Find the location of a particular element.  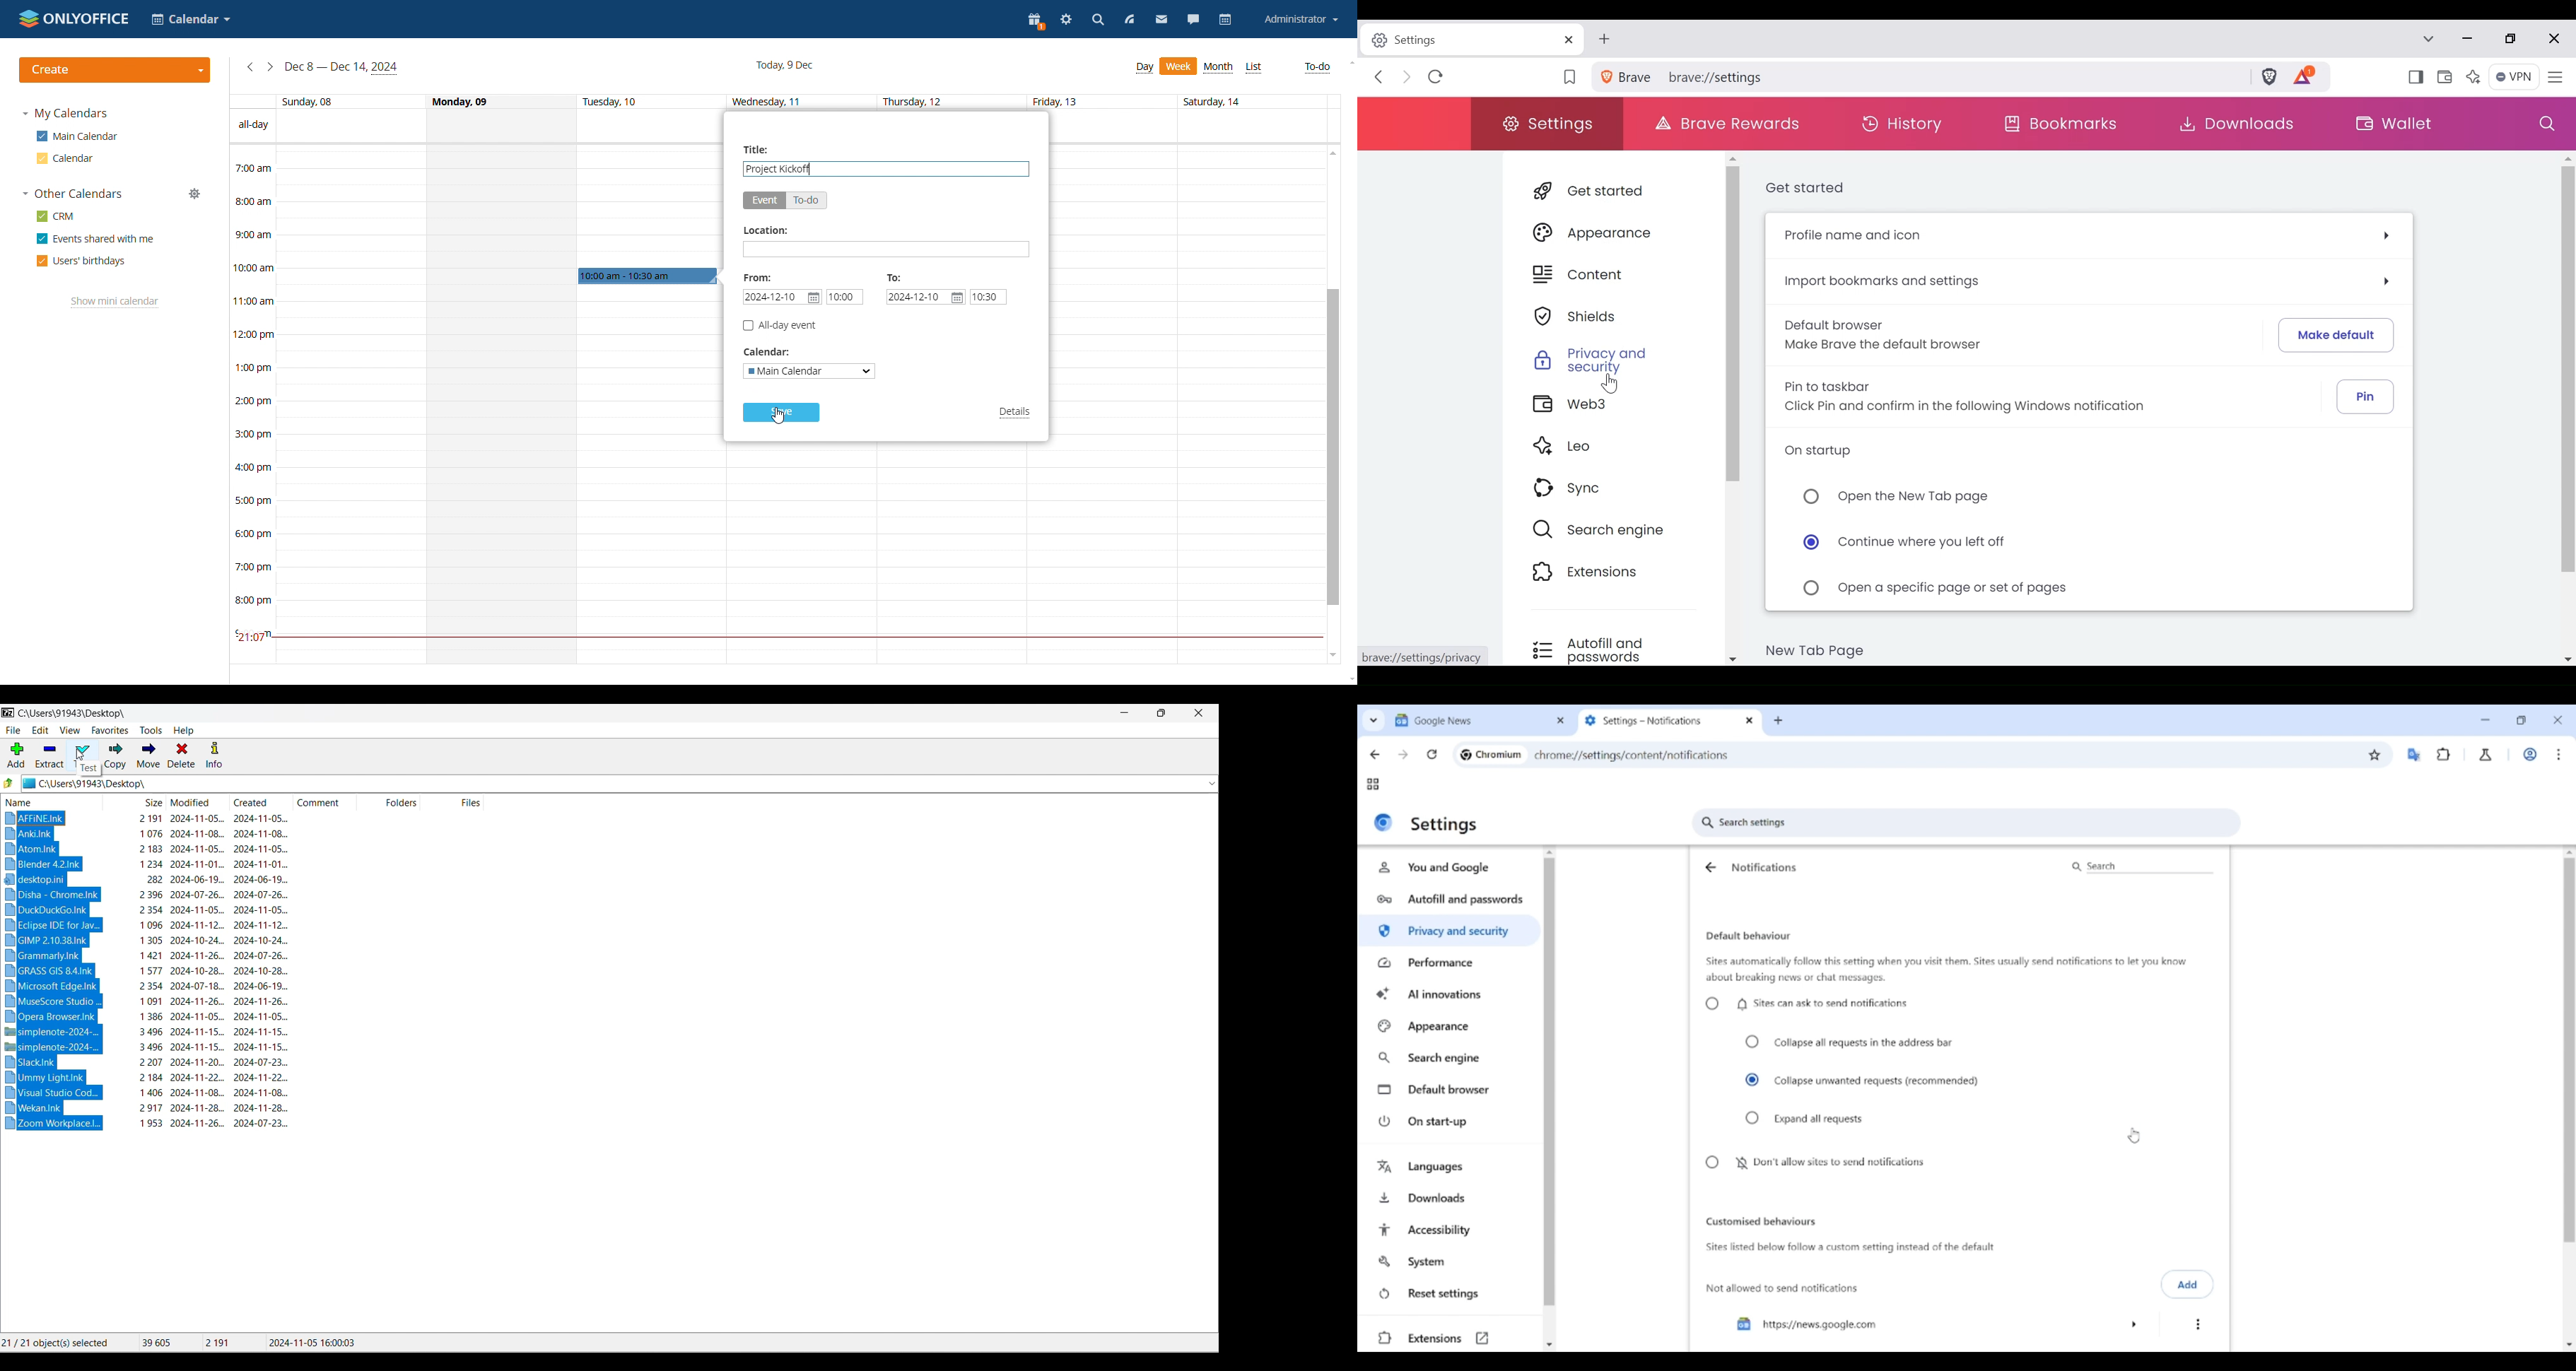

Enable/Disable open a specific page or set of pages is located at coordinates (1979, 588).